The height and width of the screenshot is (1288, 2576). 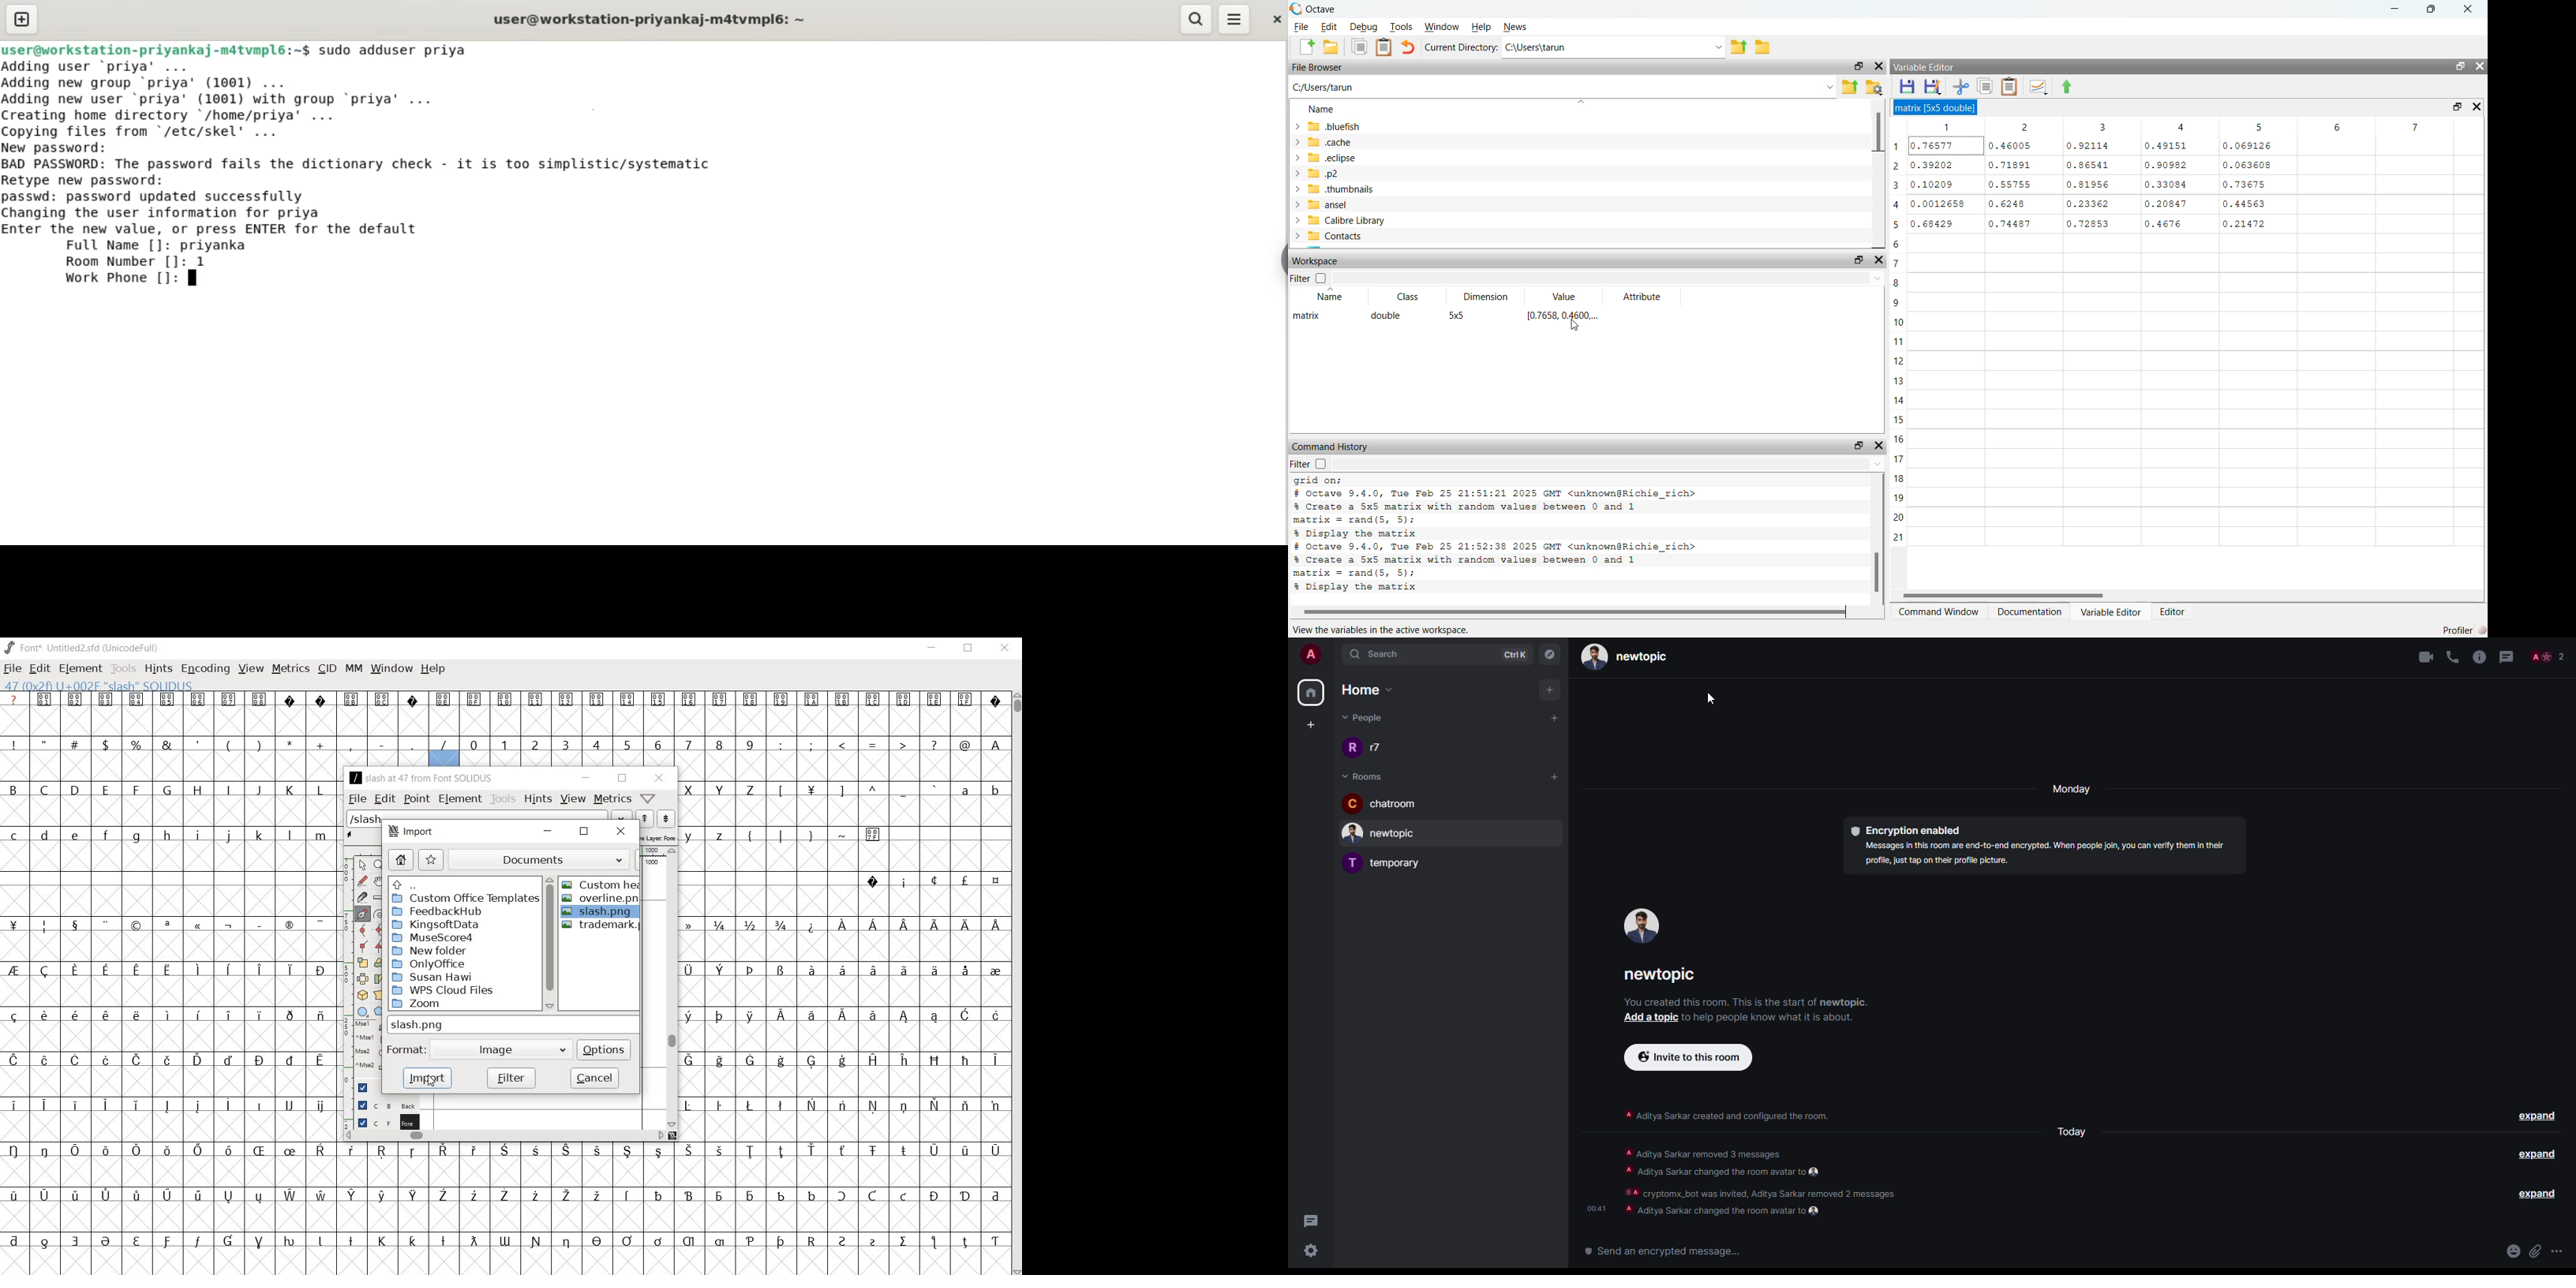 What do you see at coordinates (2045, 855) in the screenshot?
I see `info` at bounding box center [2045, 855].